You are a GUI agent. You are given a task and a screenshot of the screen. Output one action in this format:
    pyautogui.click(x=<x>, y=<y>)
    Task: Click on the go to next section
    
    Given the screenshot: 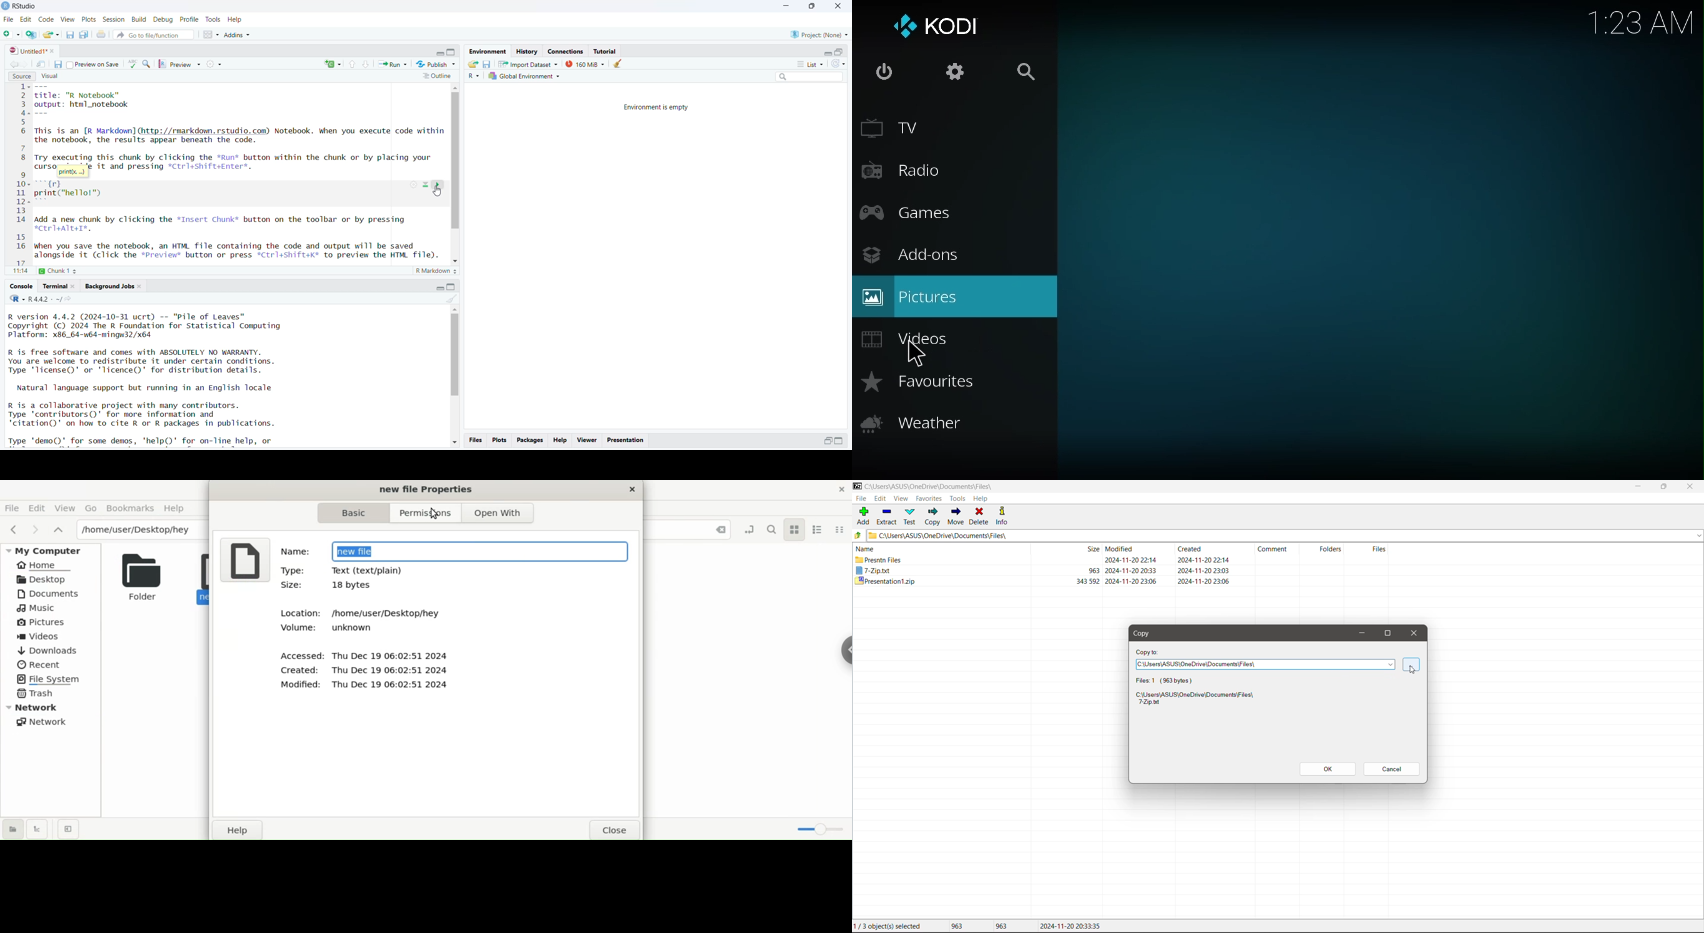 What is the action you would take?
    pyautogui.click(x=367, y=65)
    